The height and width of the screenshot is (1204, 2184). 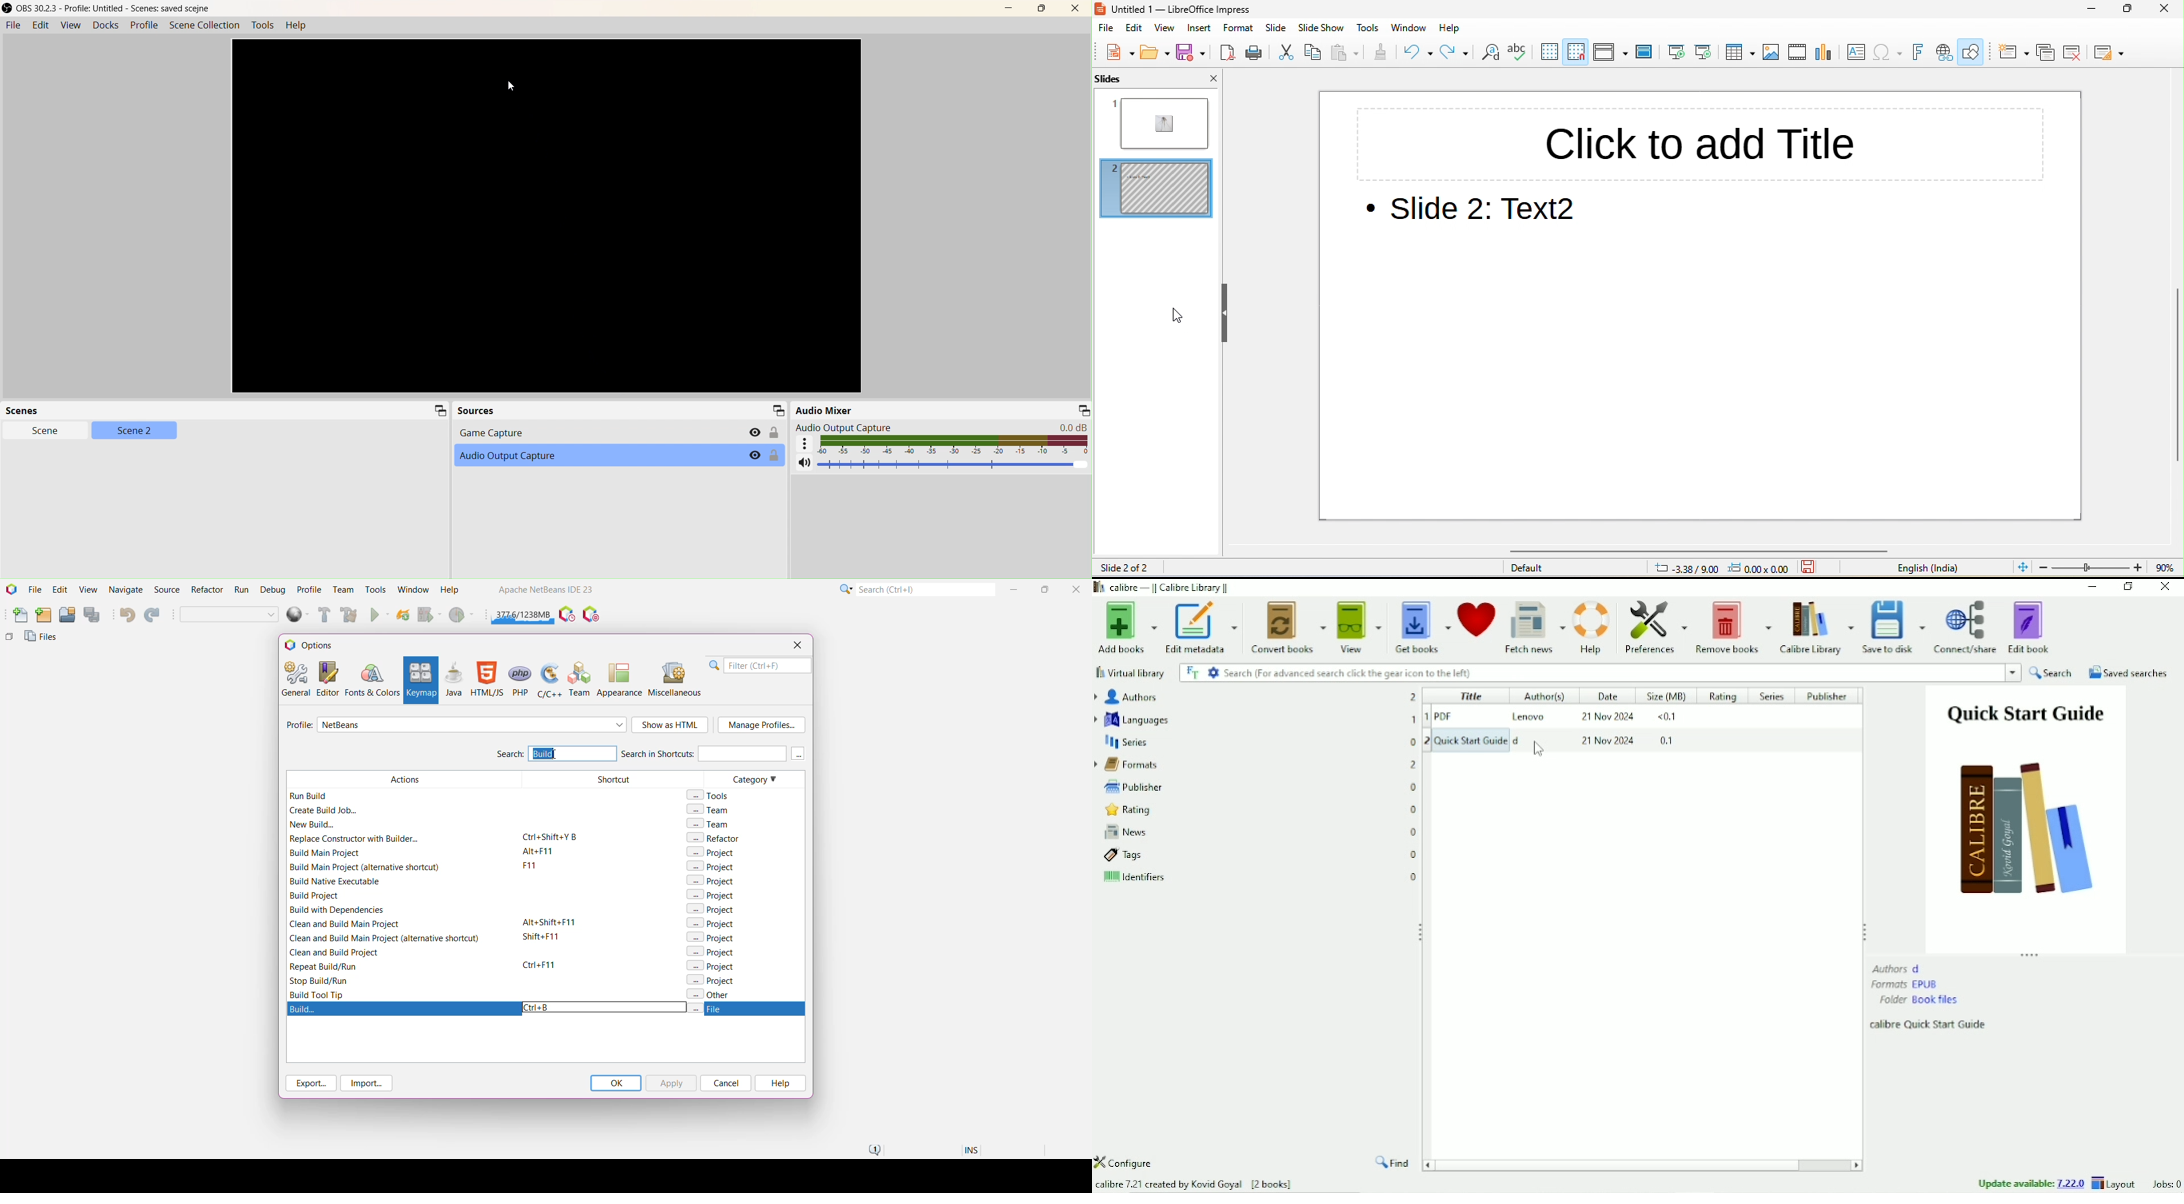 What do you see at coordinates (1259, 880) in the screenshot?
I see `Identifiers` at bounding box center [1259, 880].